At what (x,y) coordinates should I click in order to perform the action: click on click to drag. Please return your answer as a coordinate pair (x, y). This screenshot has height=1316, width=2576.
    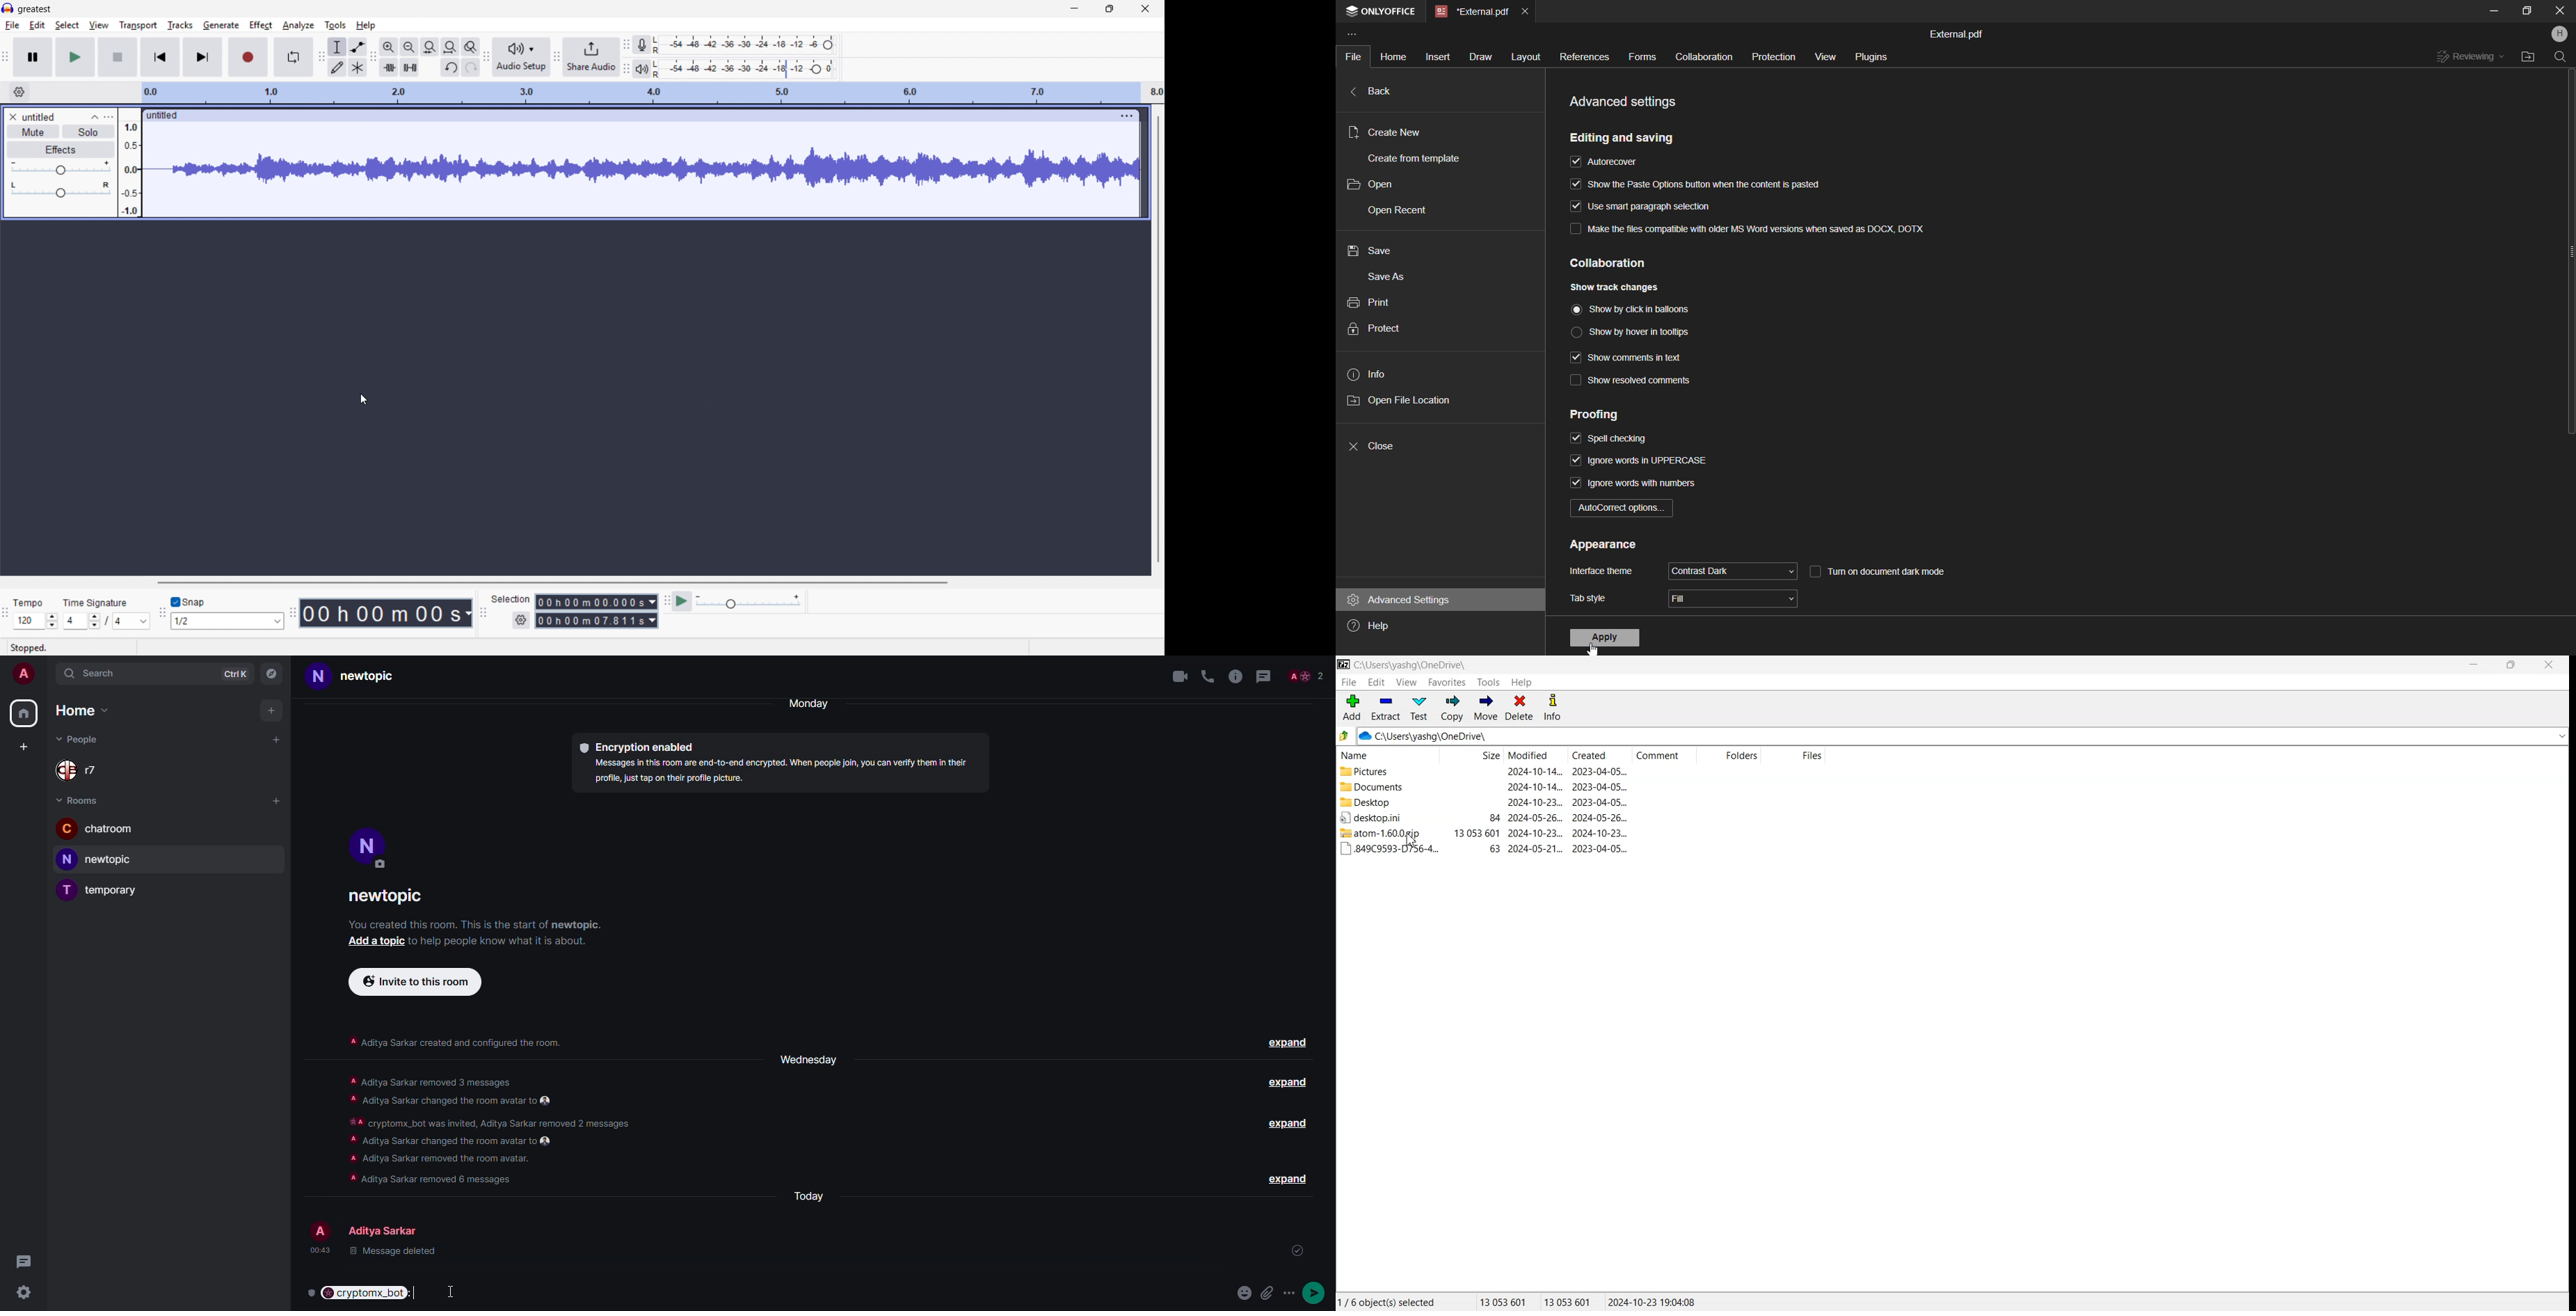
    Looking at the image, I should click on (622, 116).